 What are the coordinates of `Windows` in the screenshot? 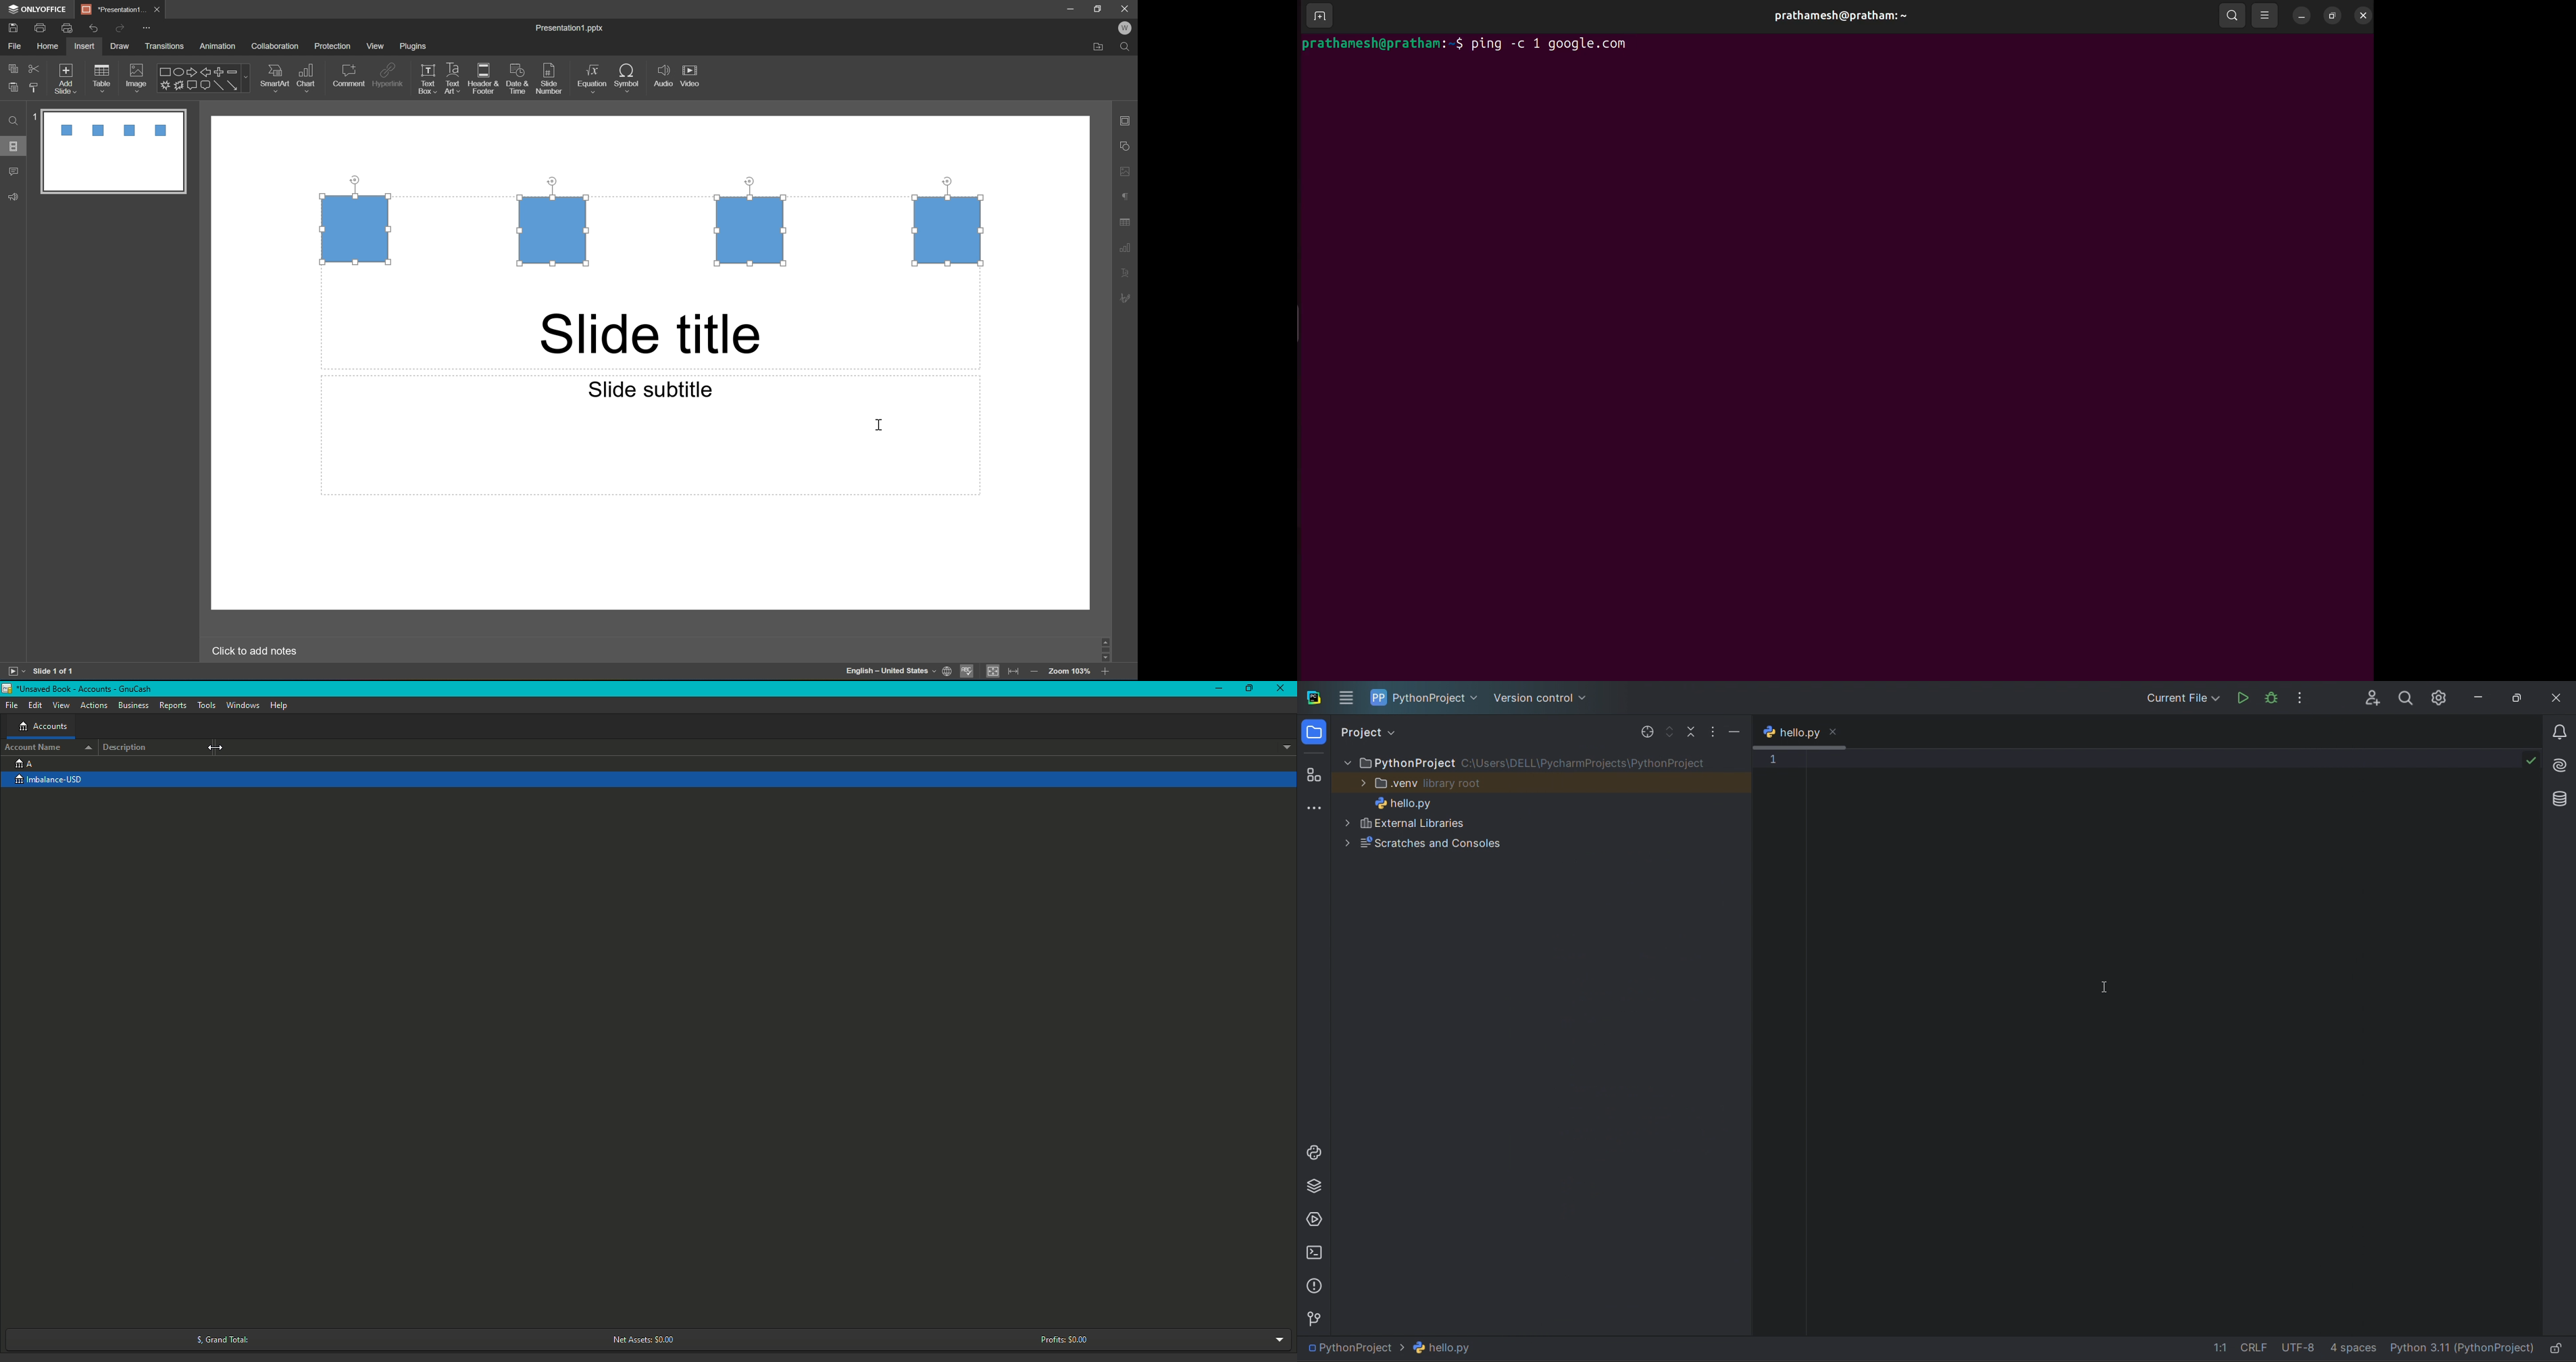 It's located at (243, 705).